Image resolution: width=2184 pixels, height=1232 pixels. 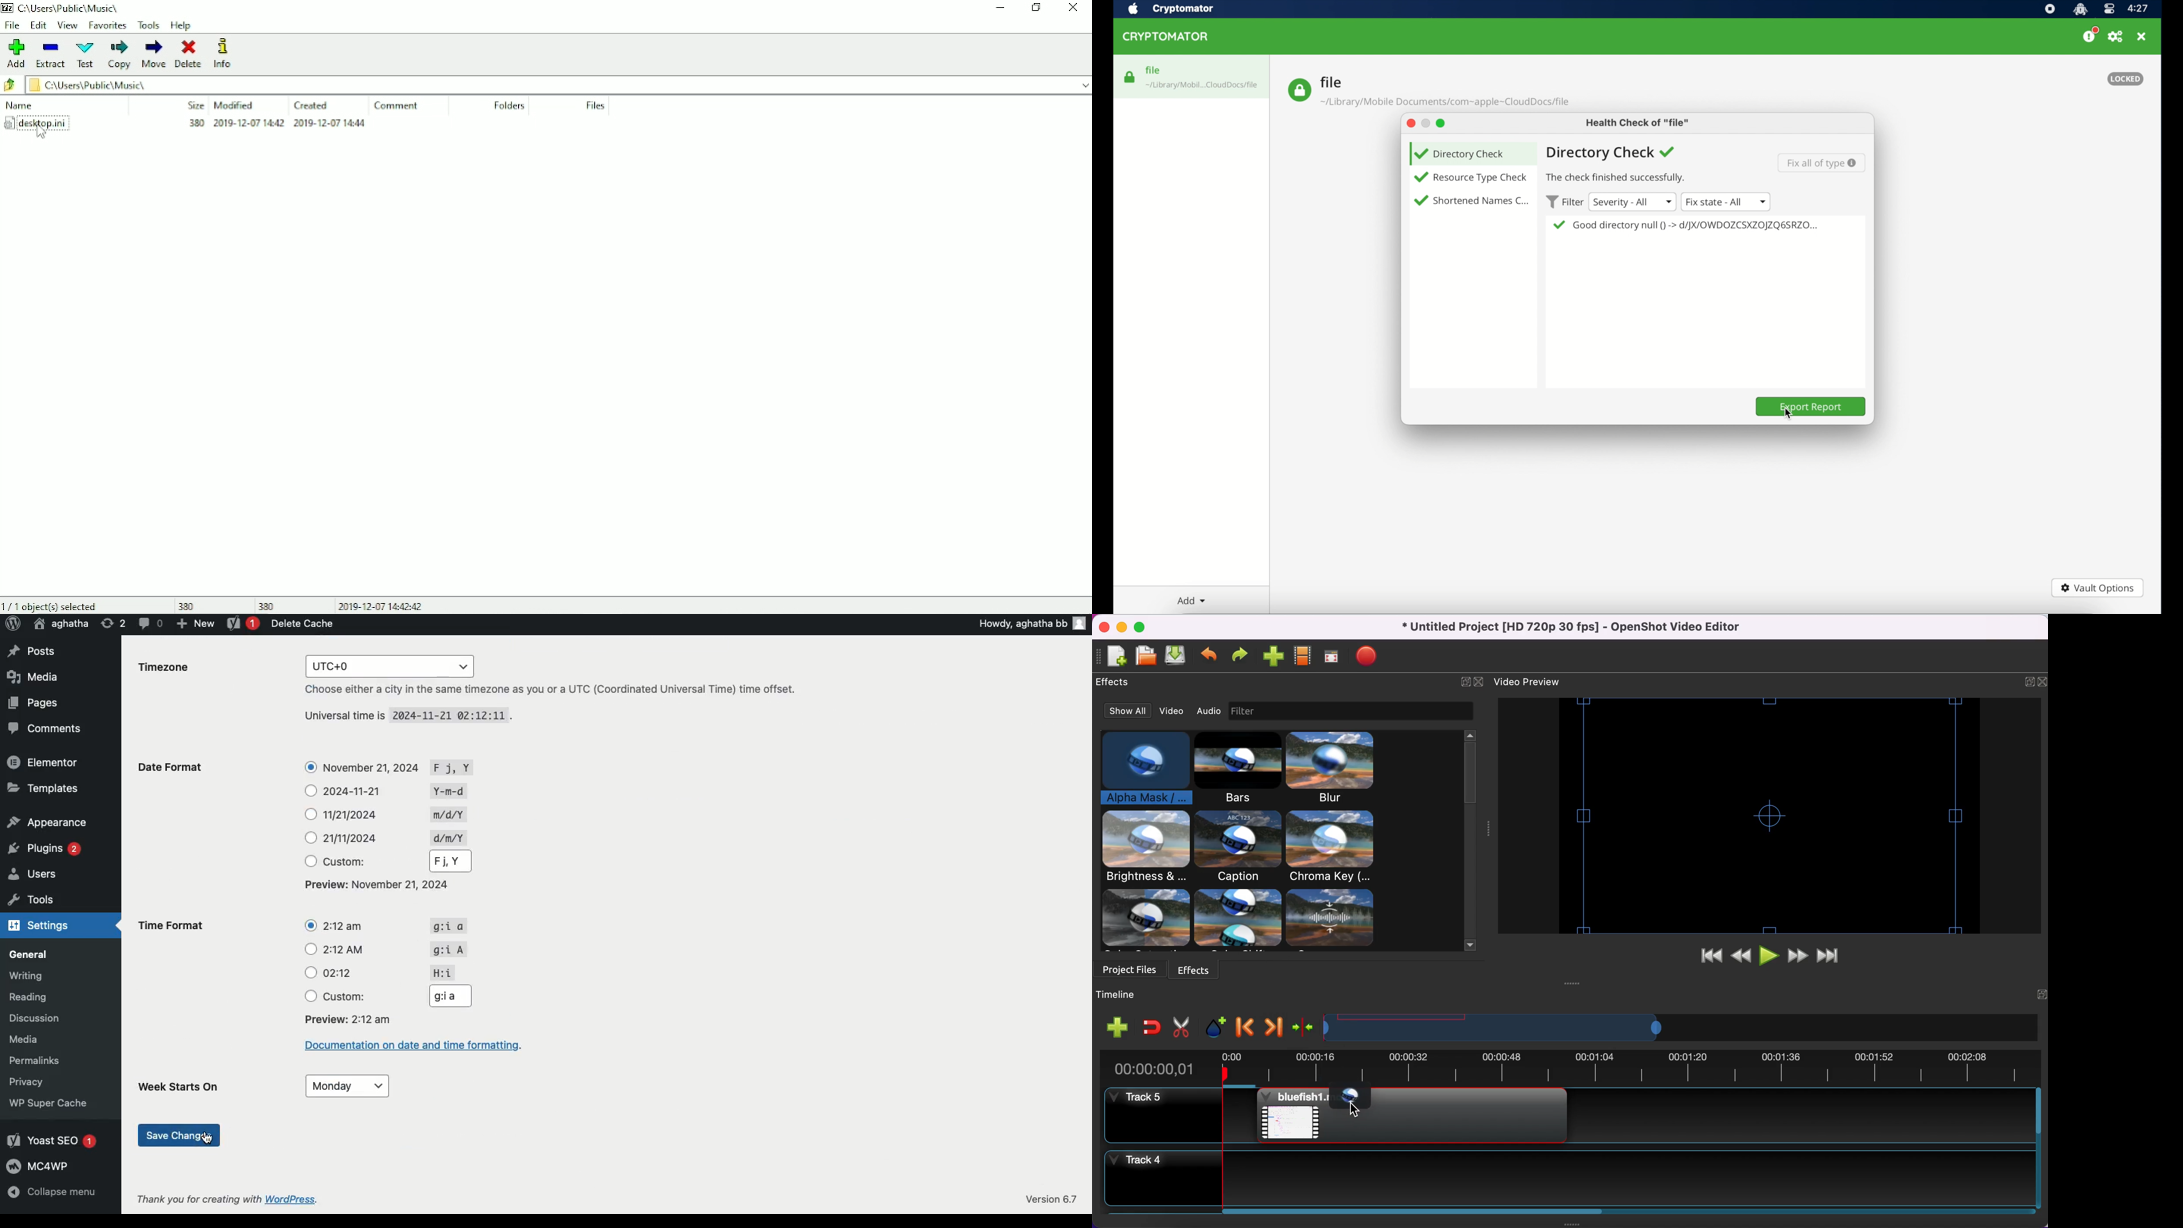 What do you see at coordinates (44, 1001) in the screenshot?
I see `Reading` at bounding box center [44, 1001].